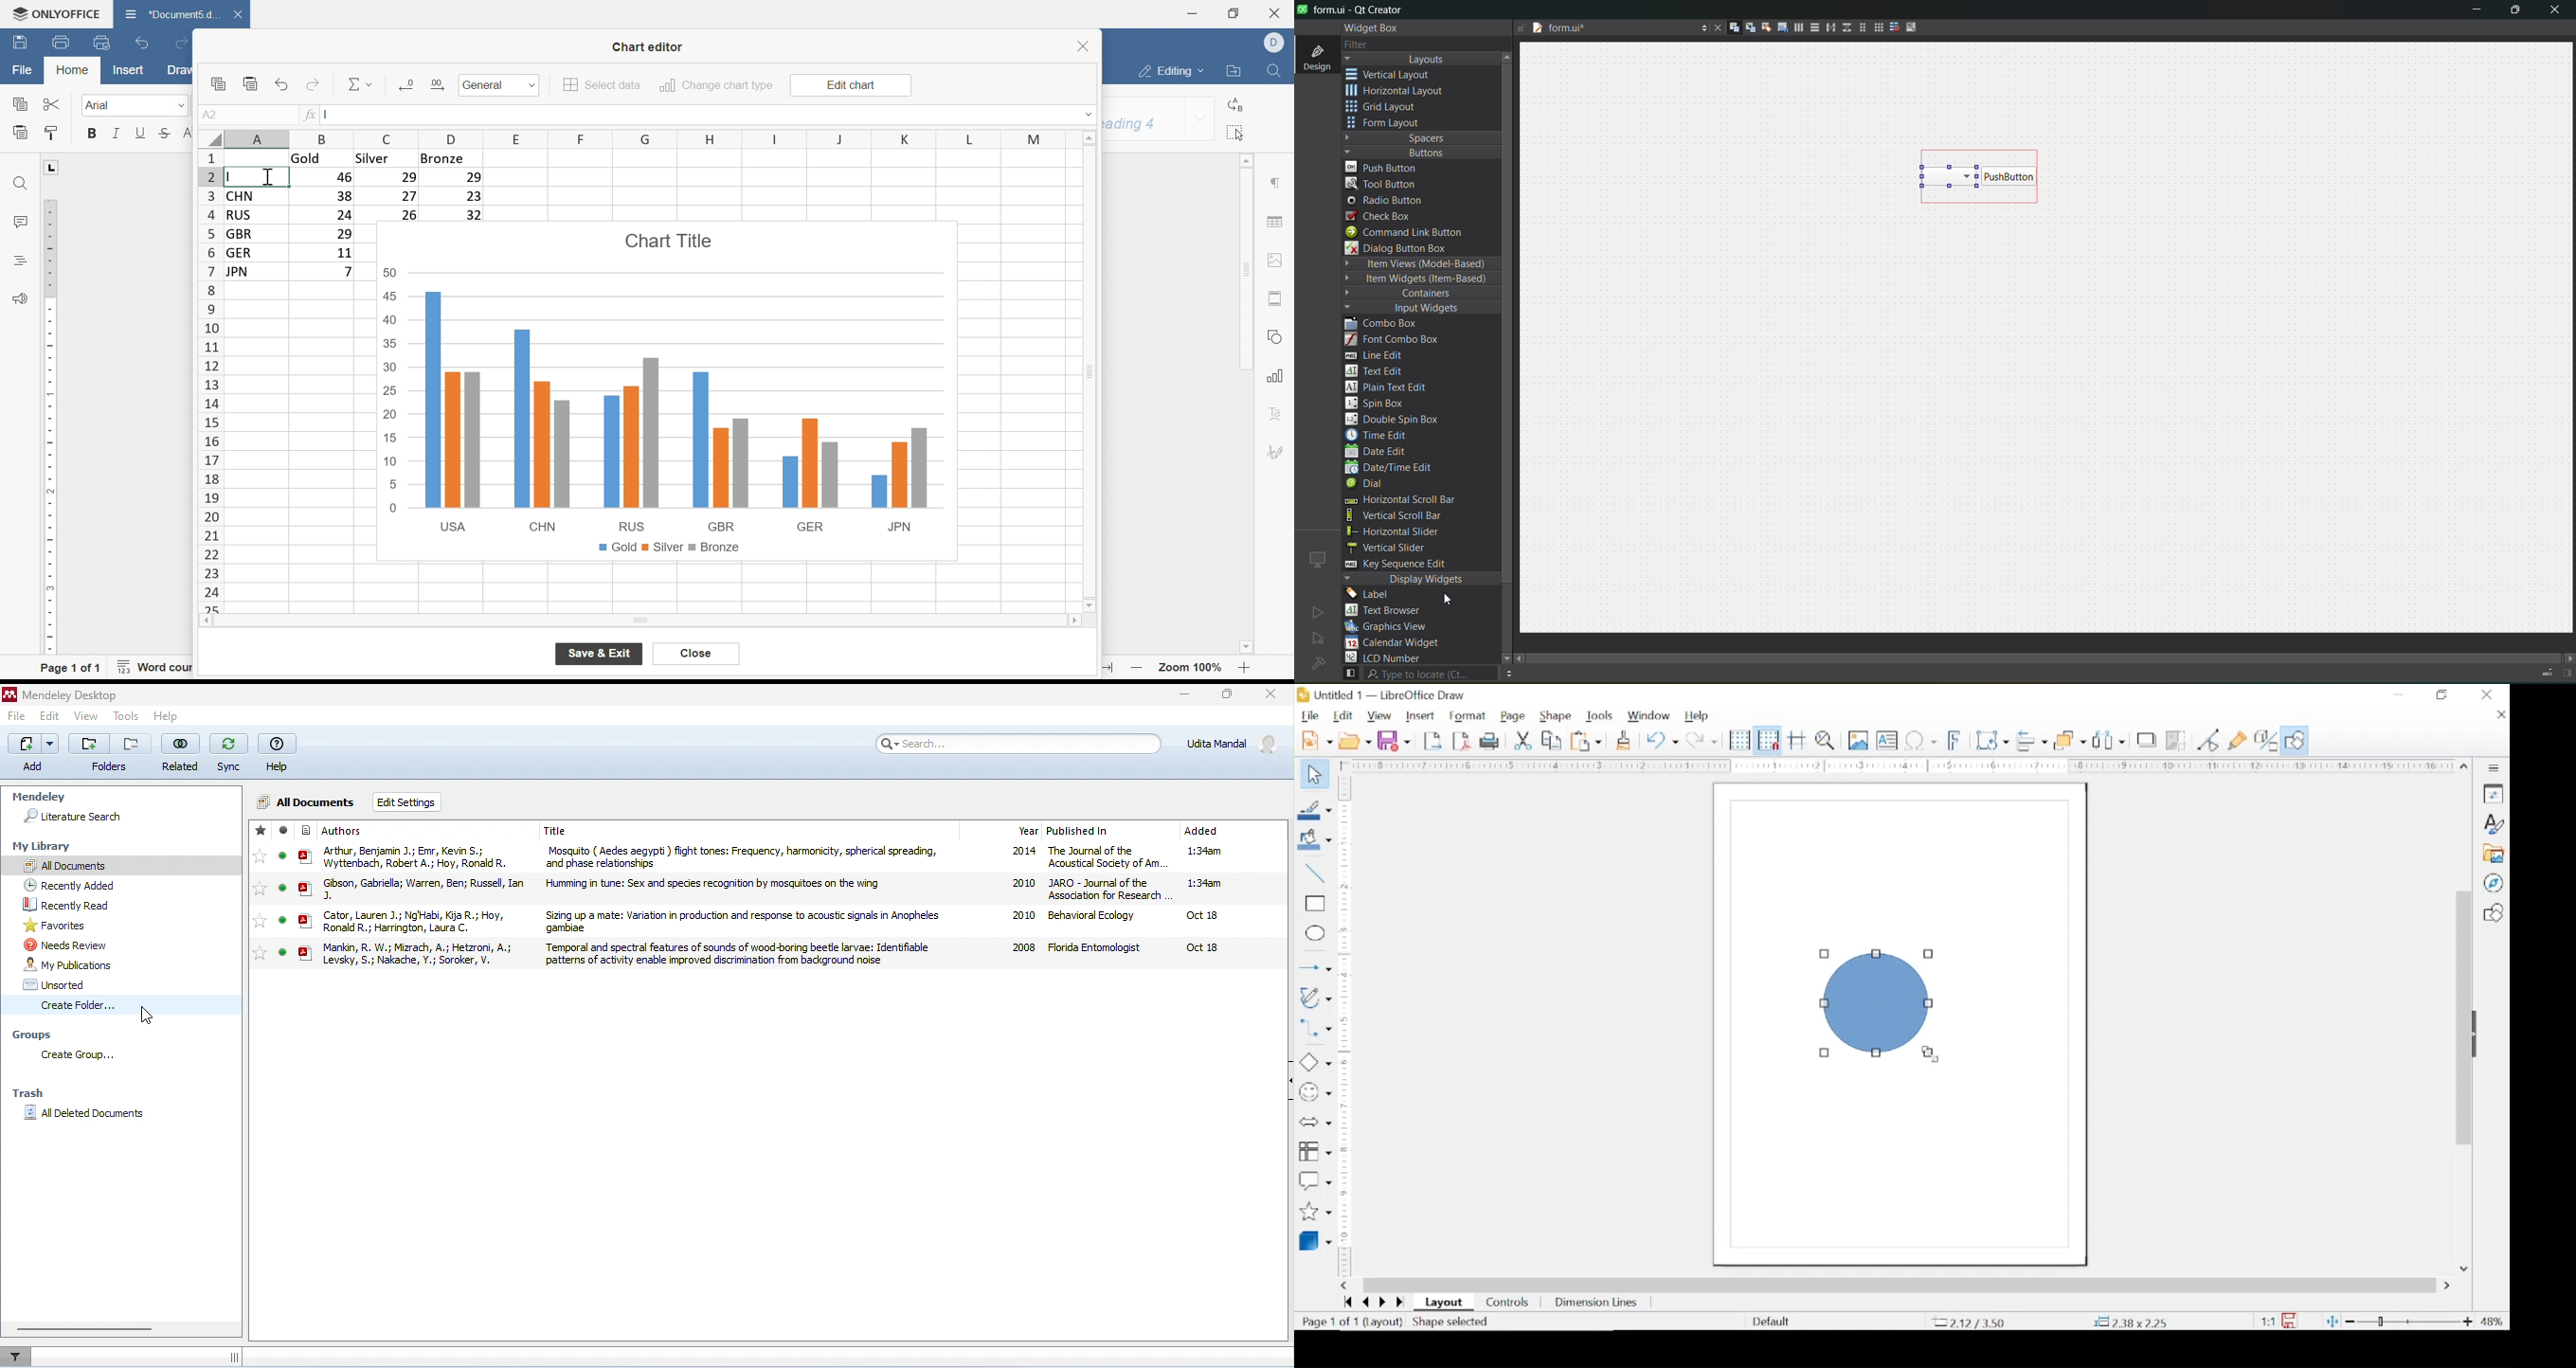 This screenshot has width=2576, height=1372. I want to click on export, so click(1434, 740).